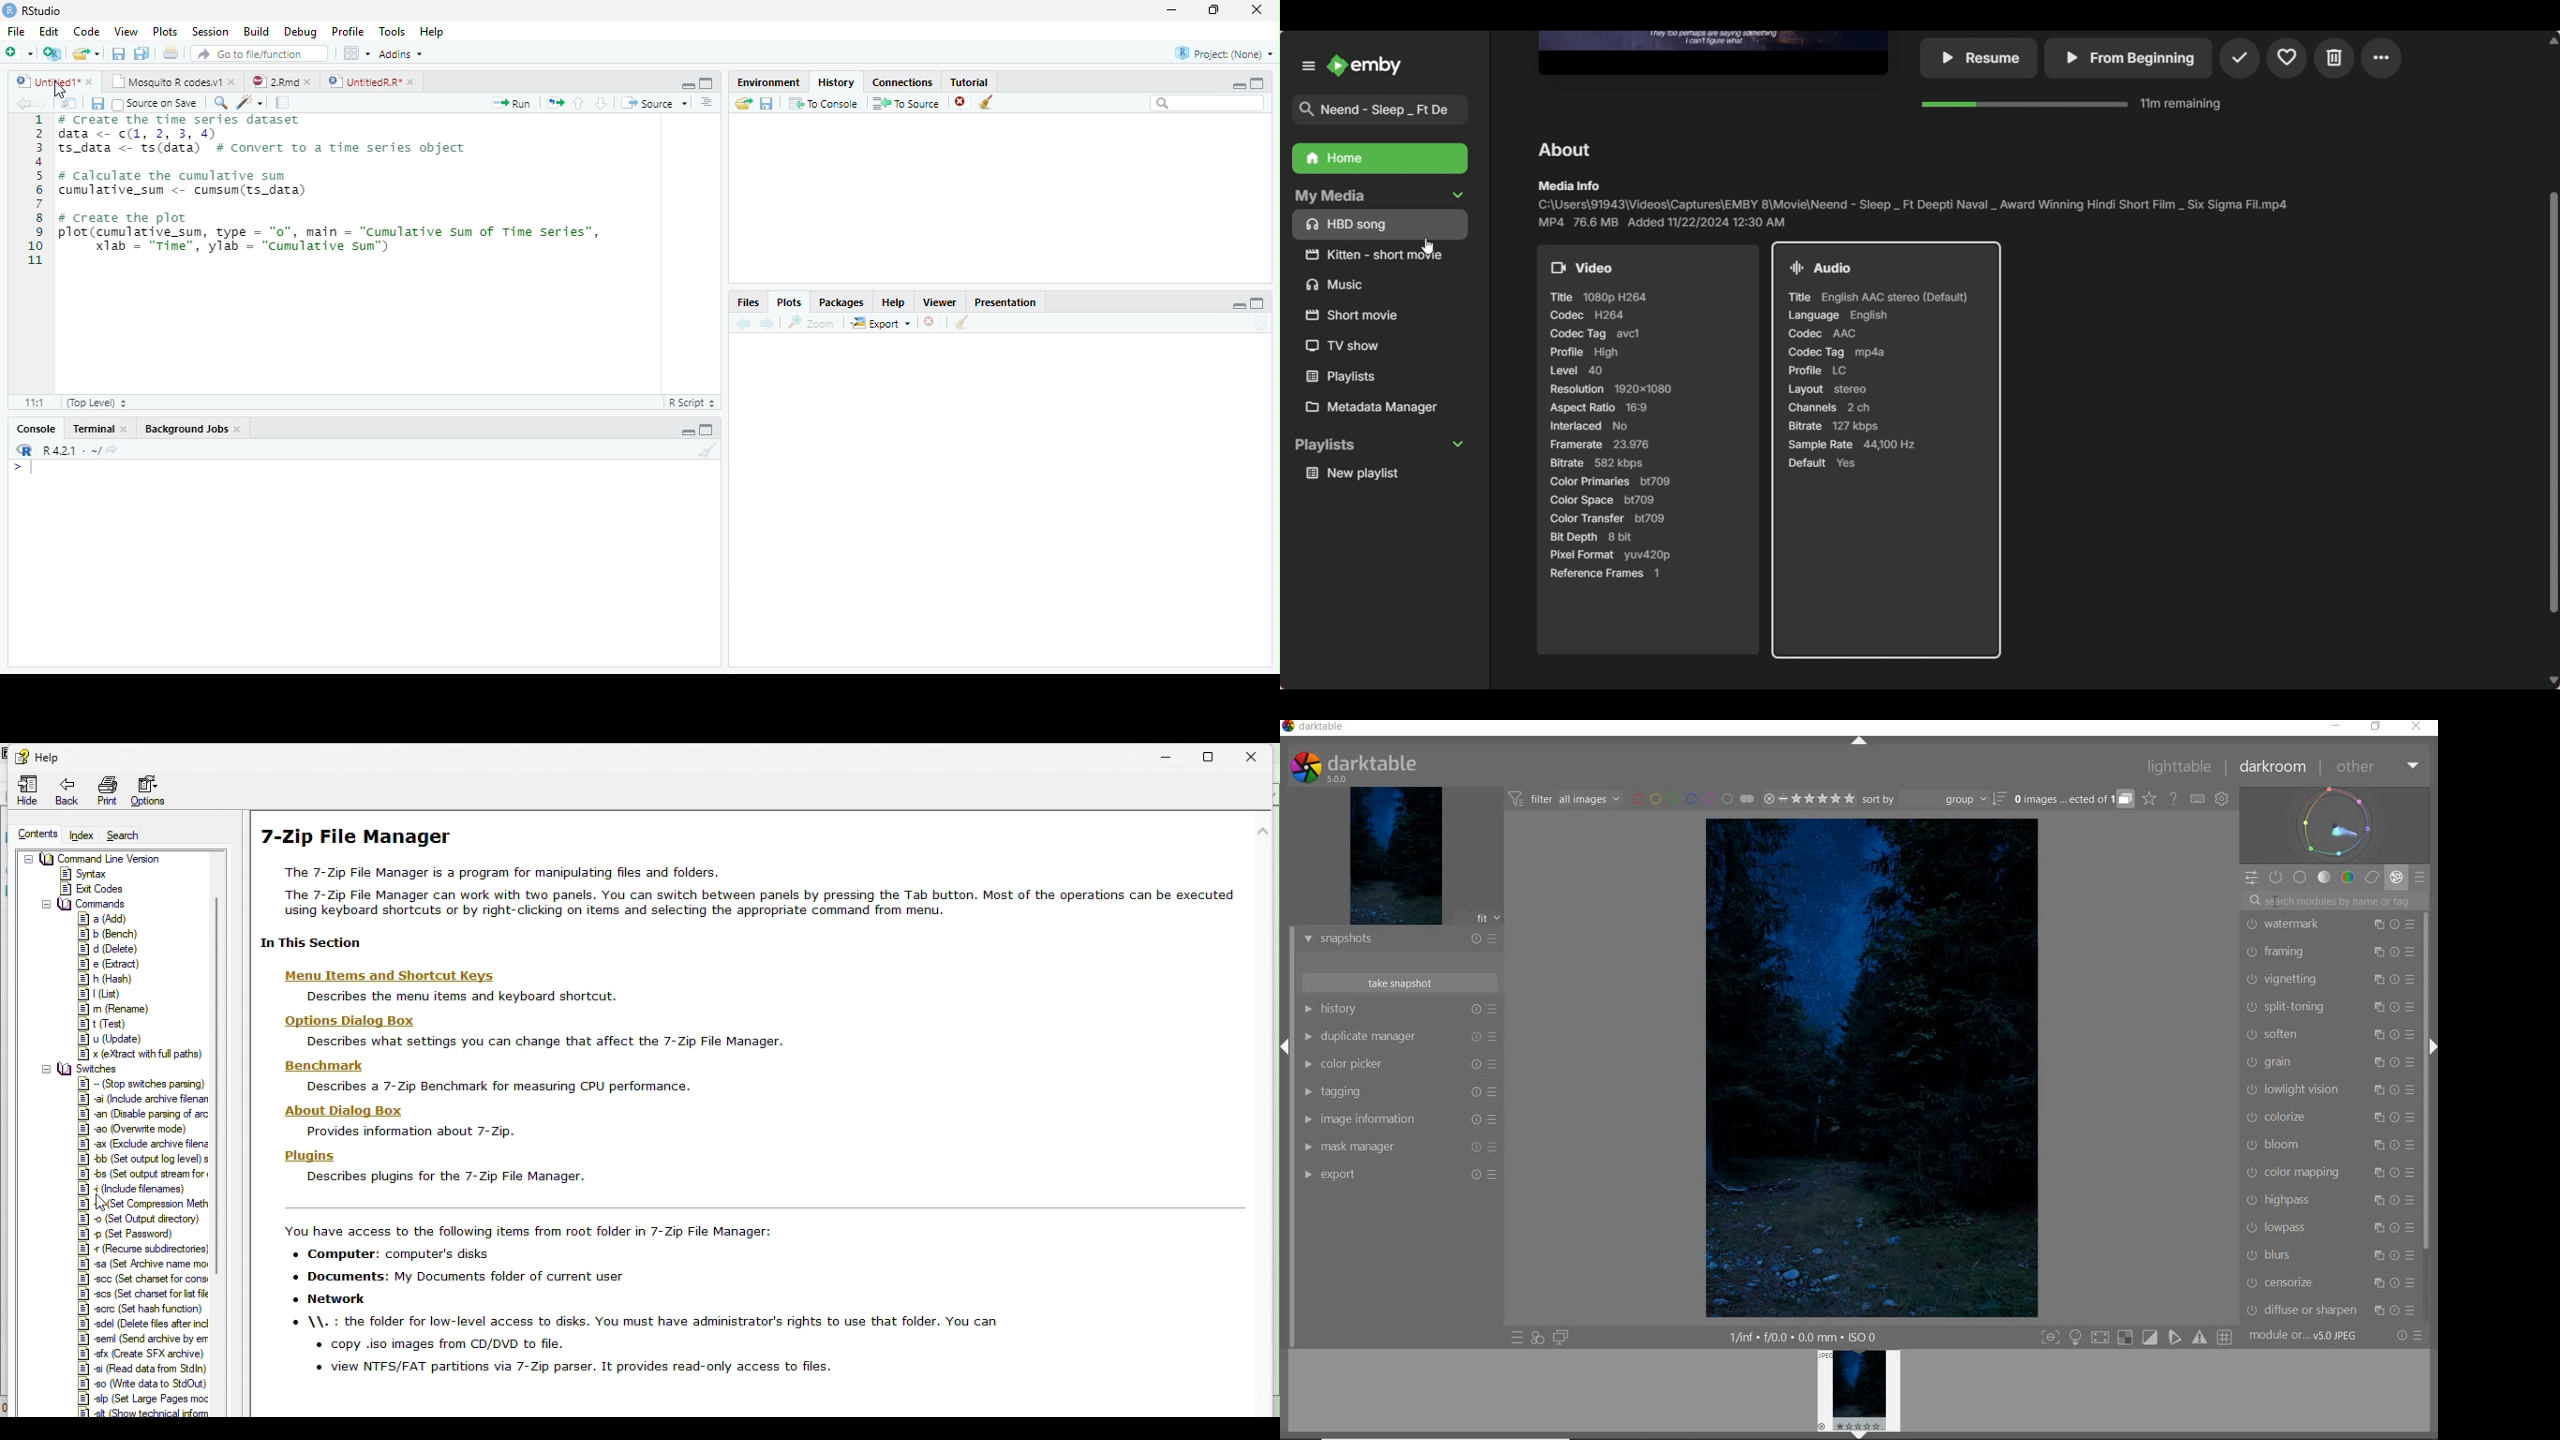 The width and height of the screenshot is (2576, 1456). I want to click on options dialog box, so click(352, 1020).